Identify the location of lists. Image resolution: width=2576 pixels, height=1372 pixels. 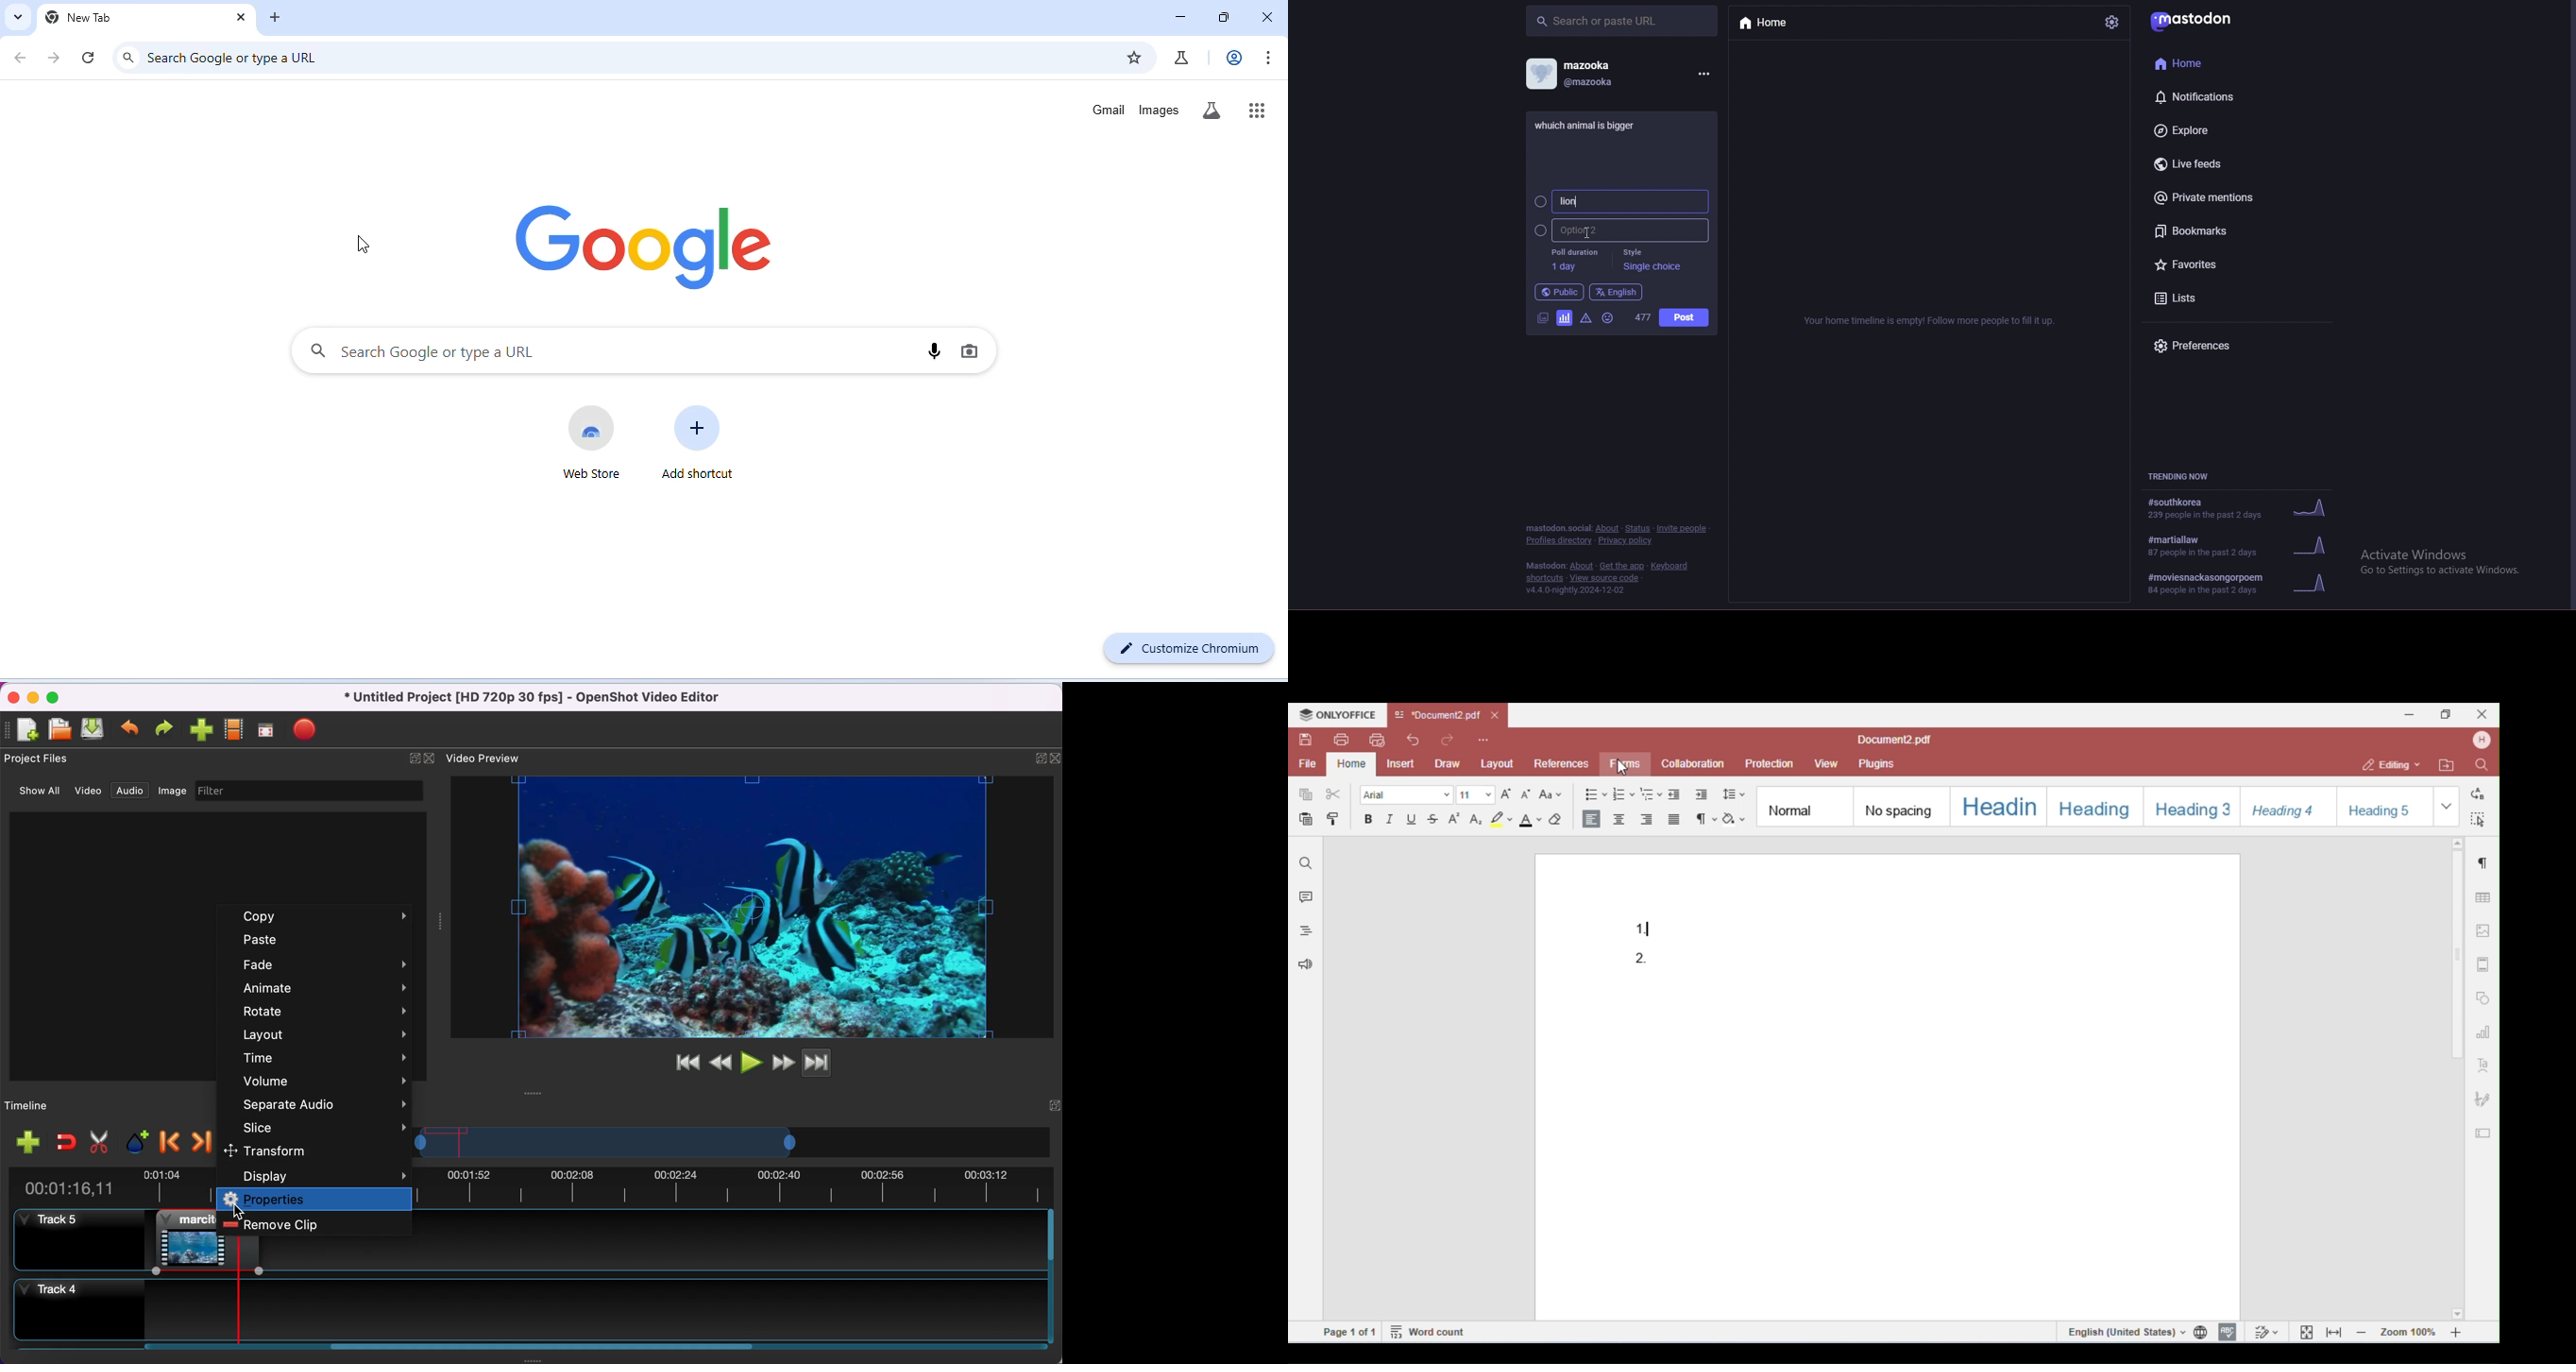
(2200, 298).